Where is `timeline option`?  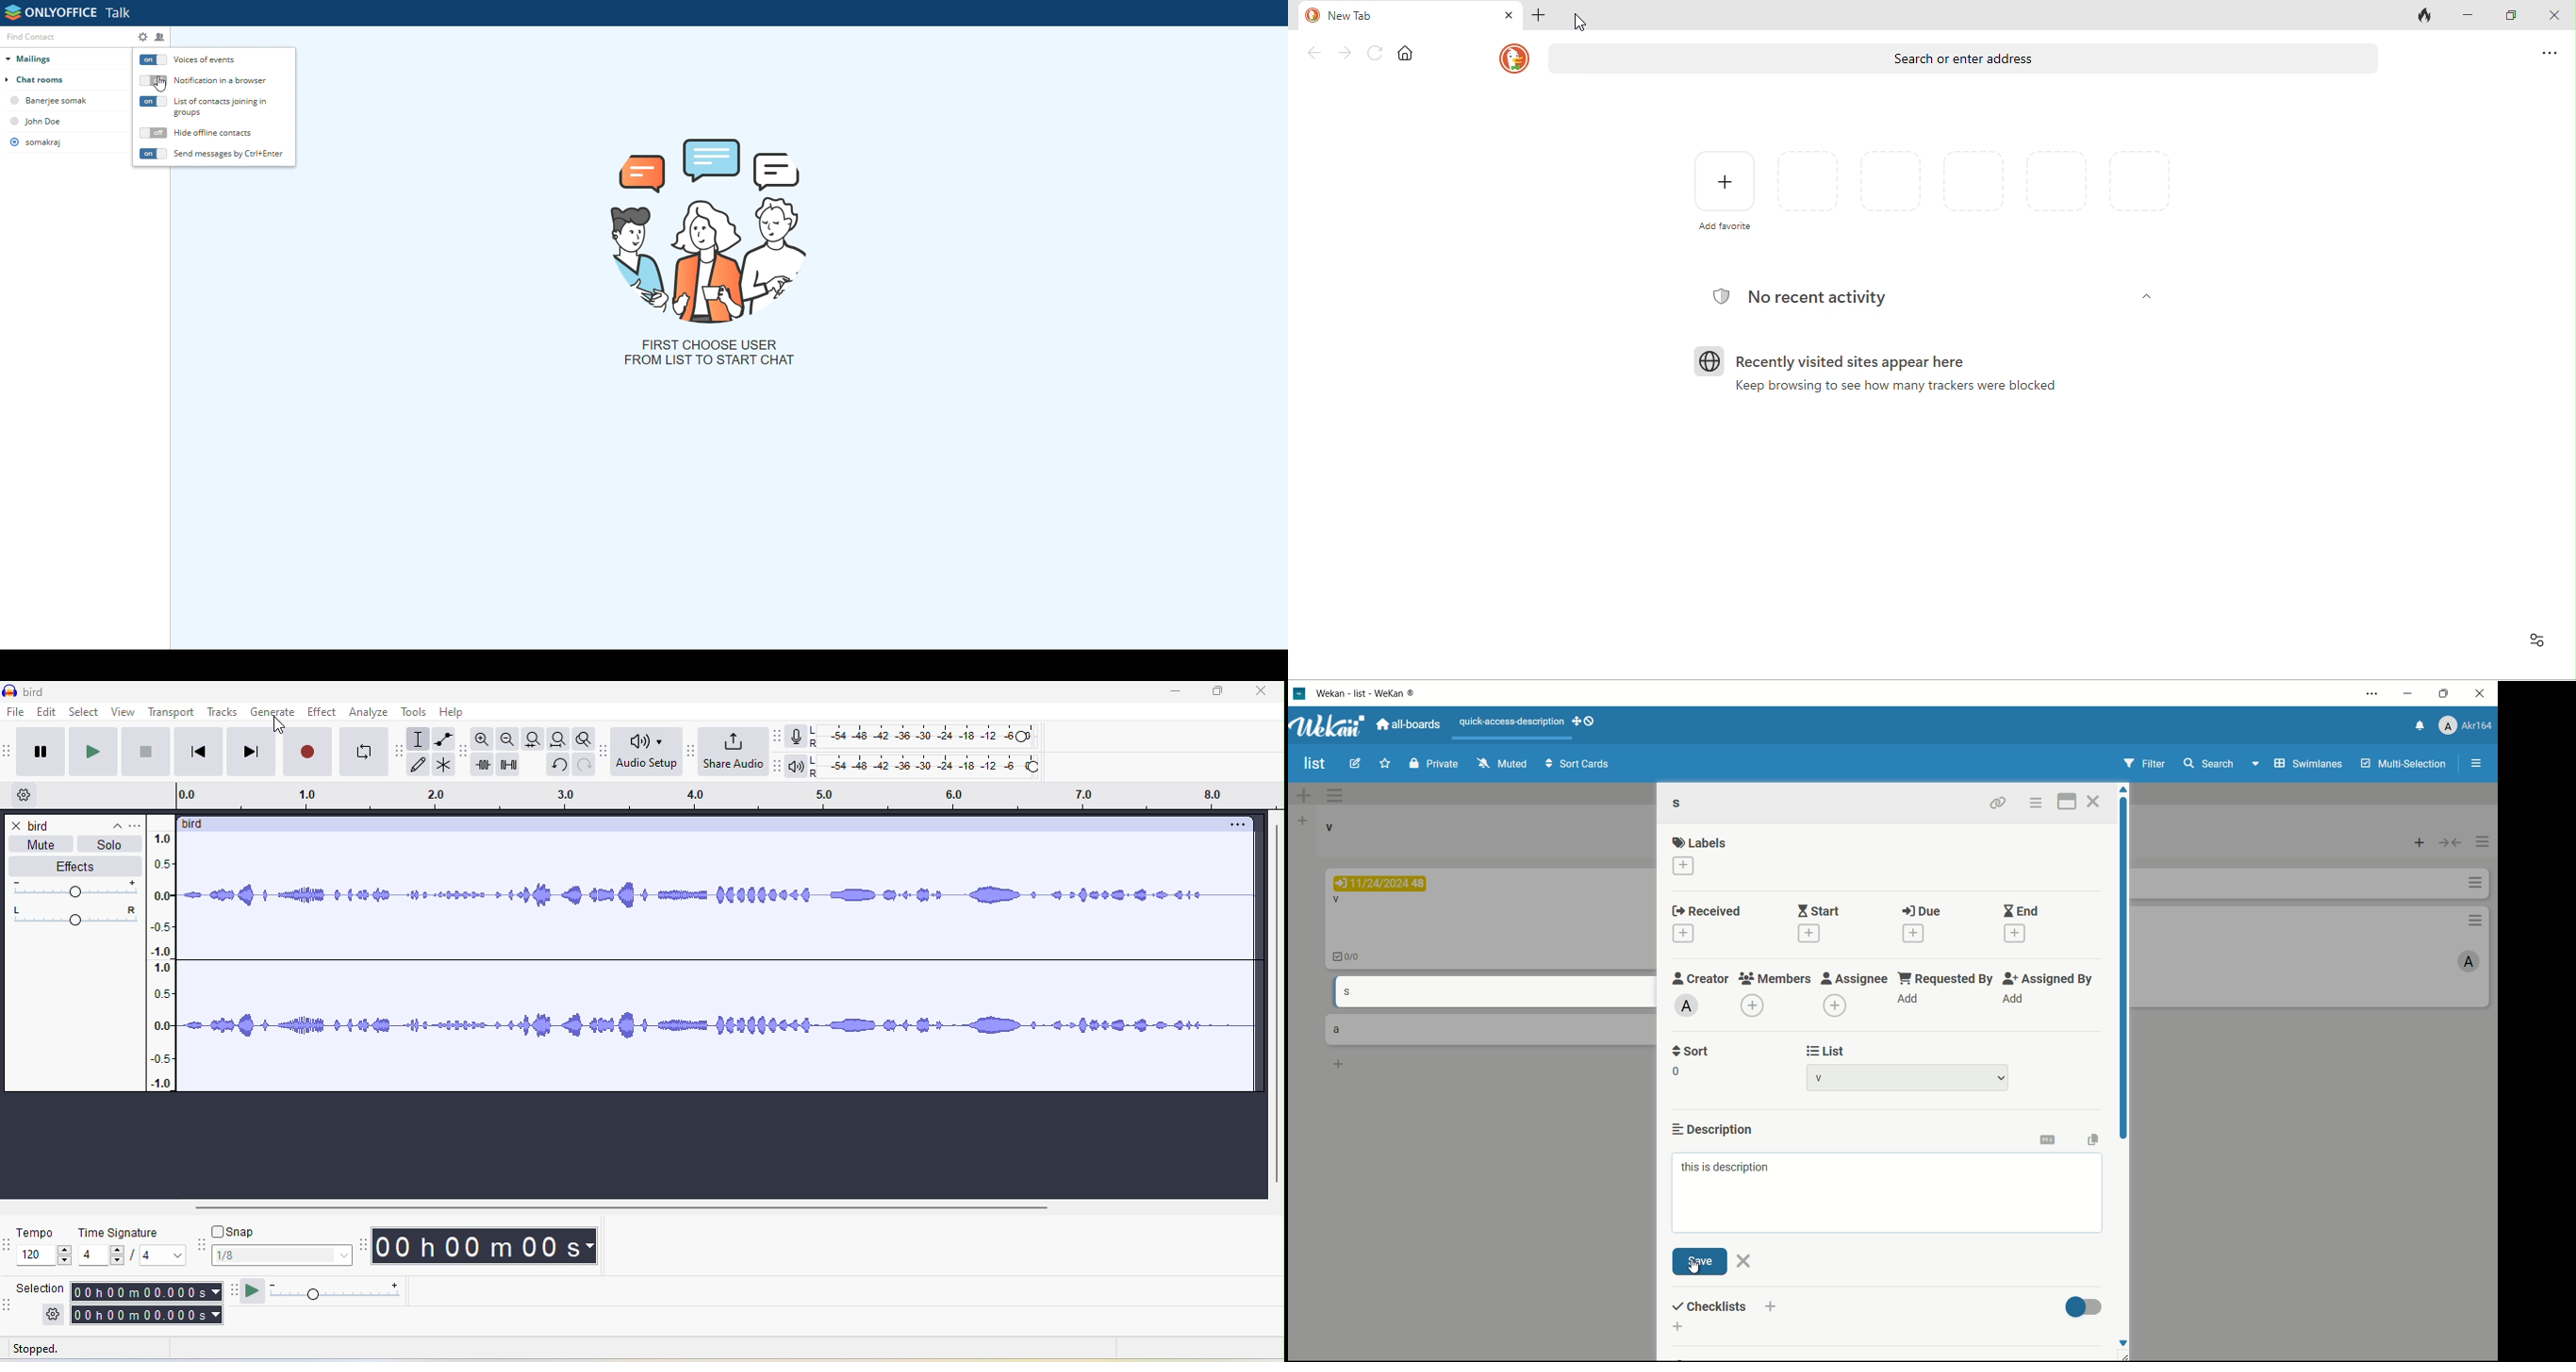
timeline option is located at coordinates (24, 797).